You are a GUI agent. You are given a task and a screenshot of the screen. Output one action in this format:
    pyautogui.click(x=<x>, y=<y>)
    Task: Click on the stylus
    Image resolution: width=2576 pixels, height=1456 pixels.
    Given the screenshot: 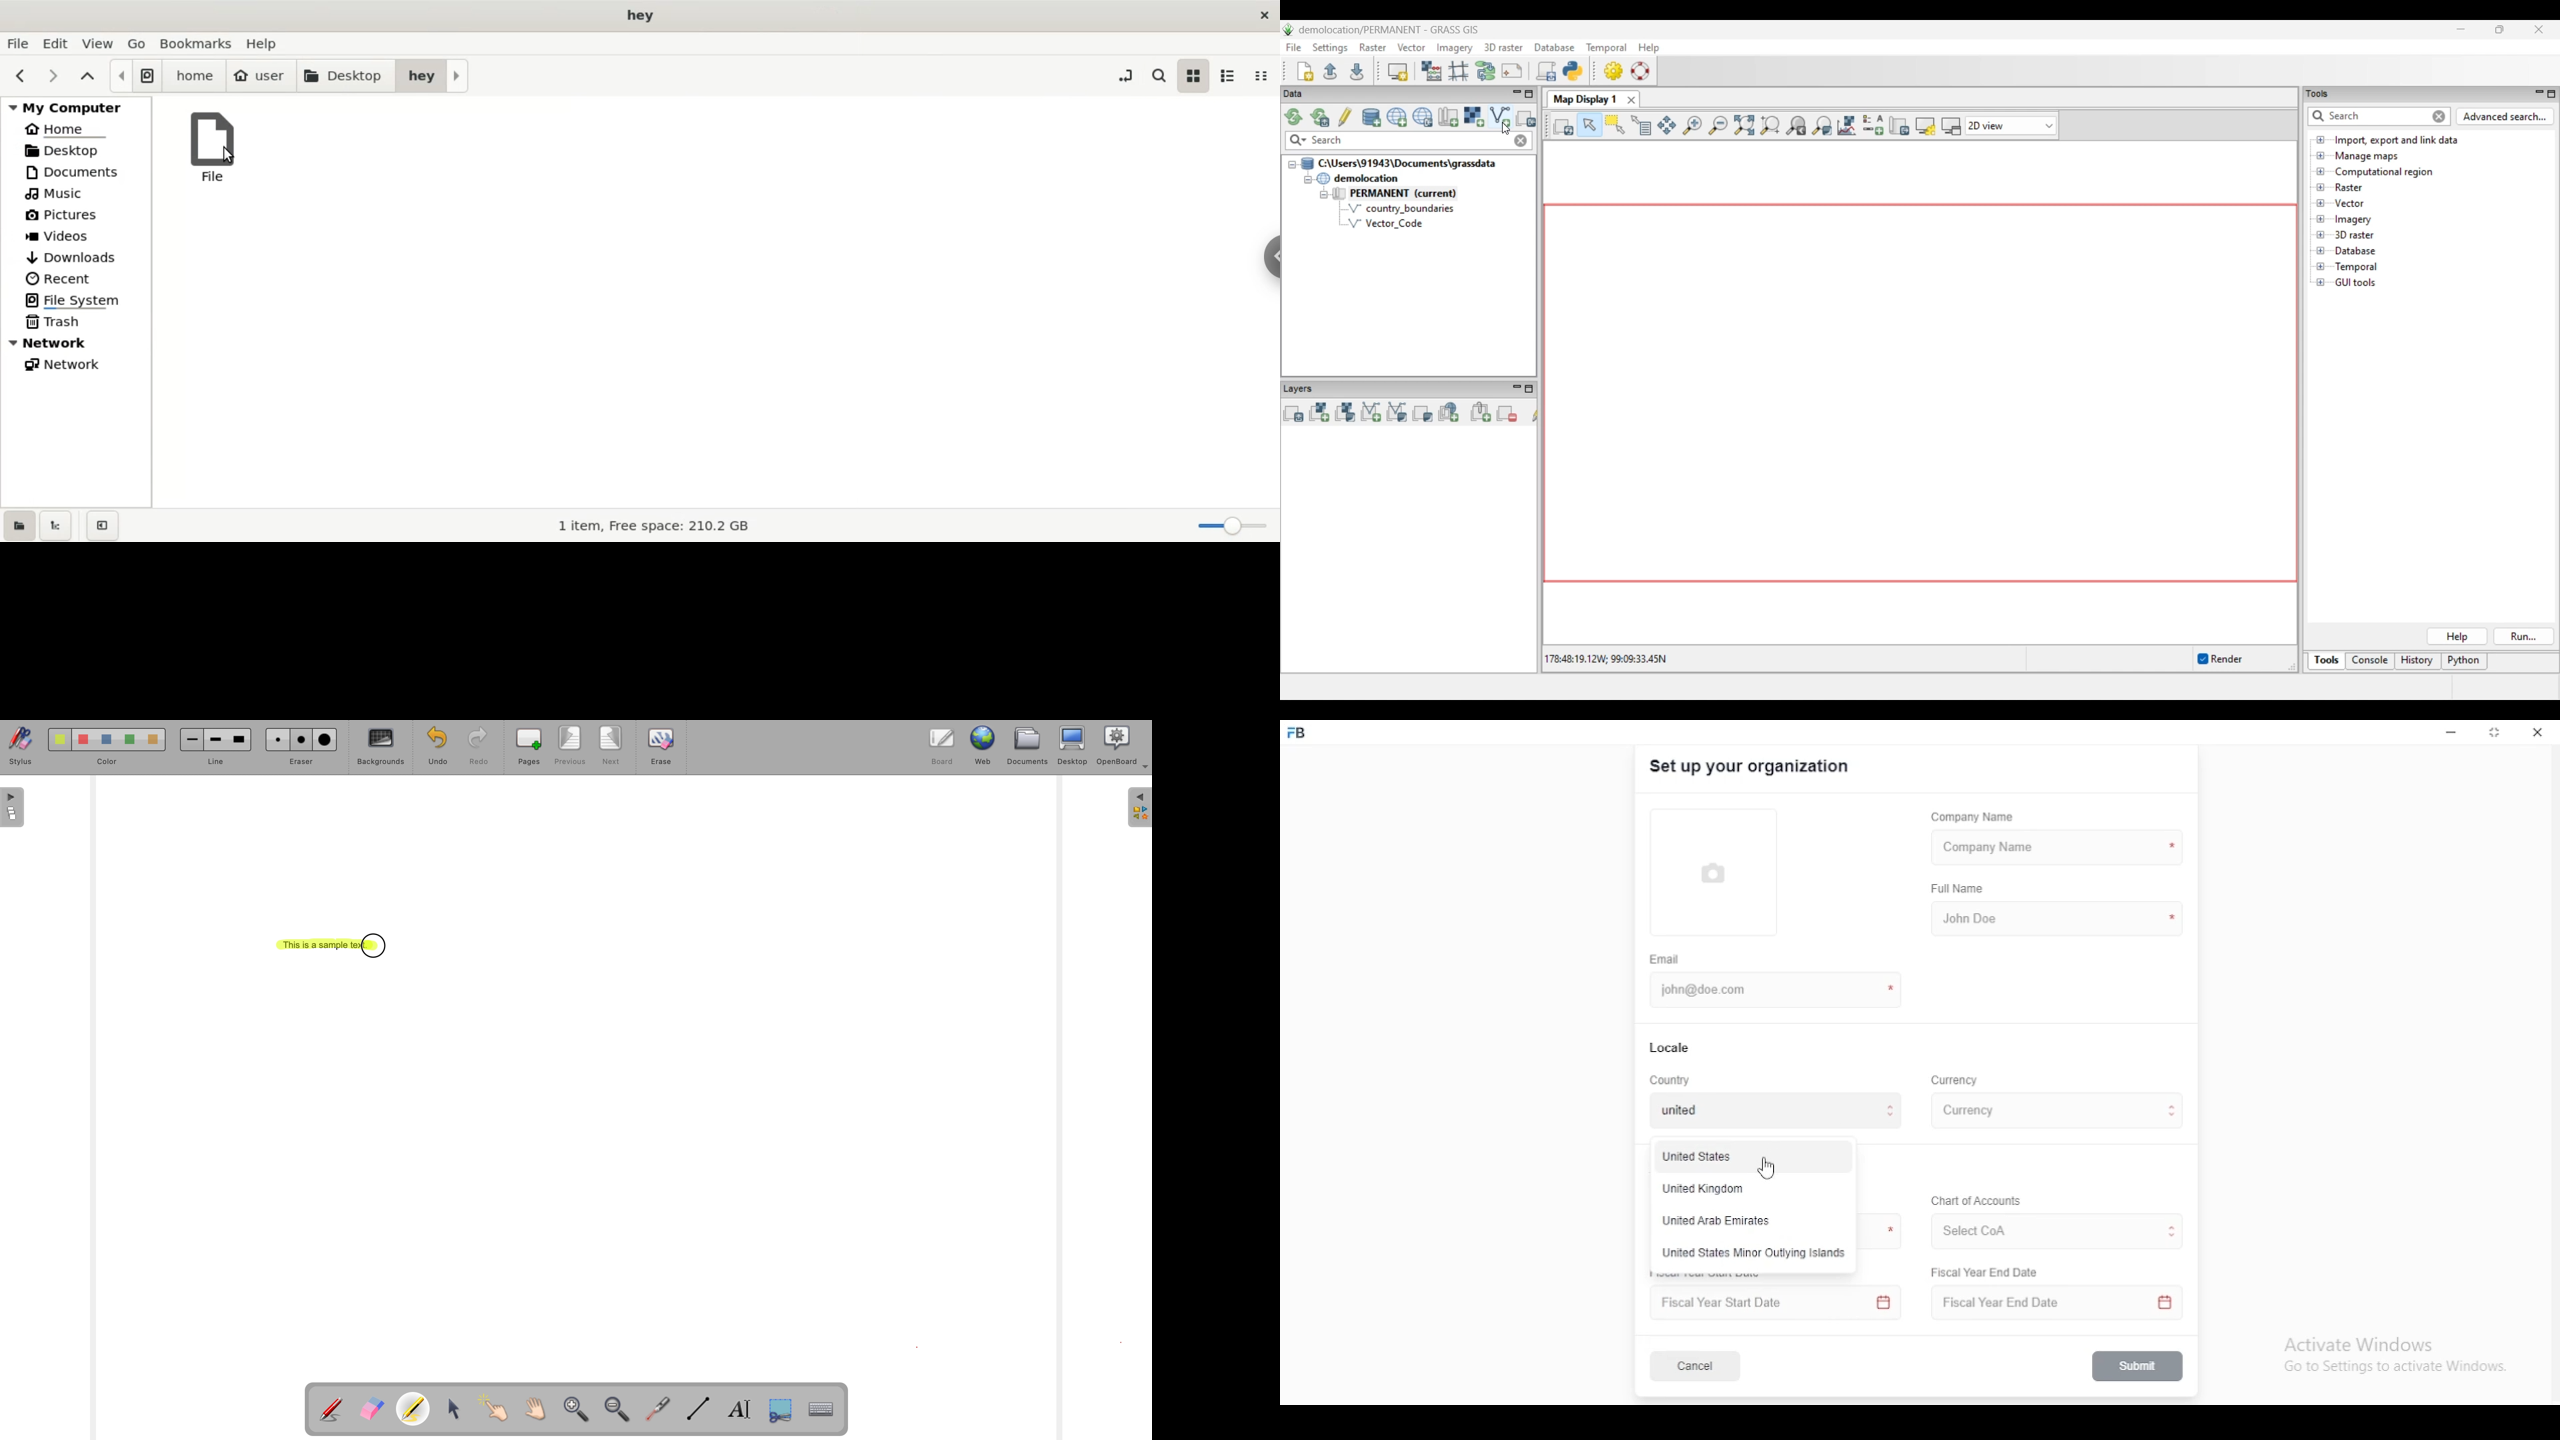 What is the action you would take?
    pyautogui.click(x=21, y=746)
    